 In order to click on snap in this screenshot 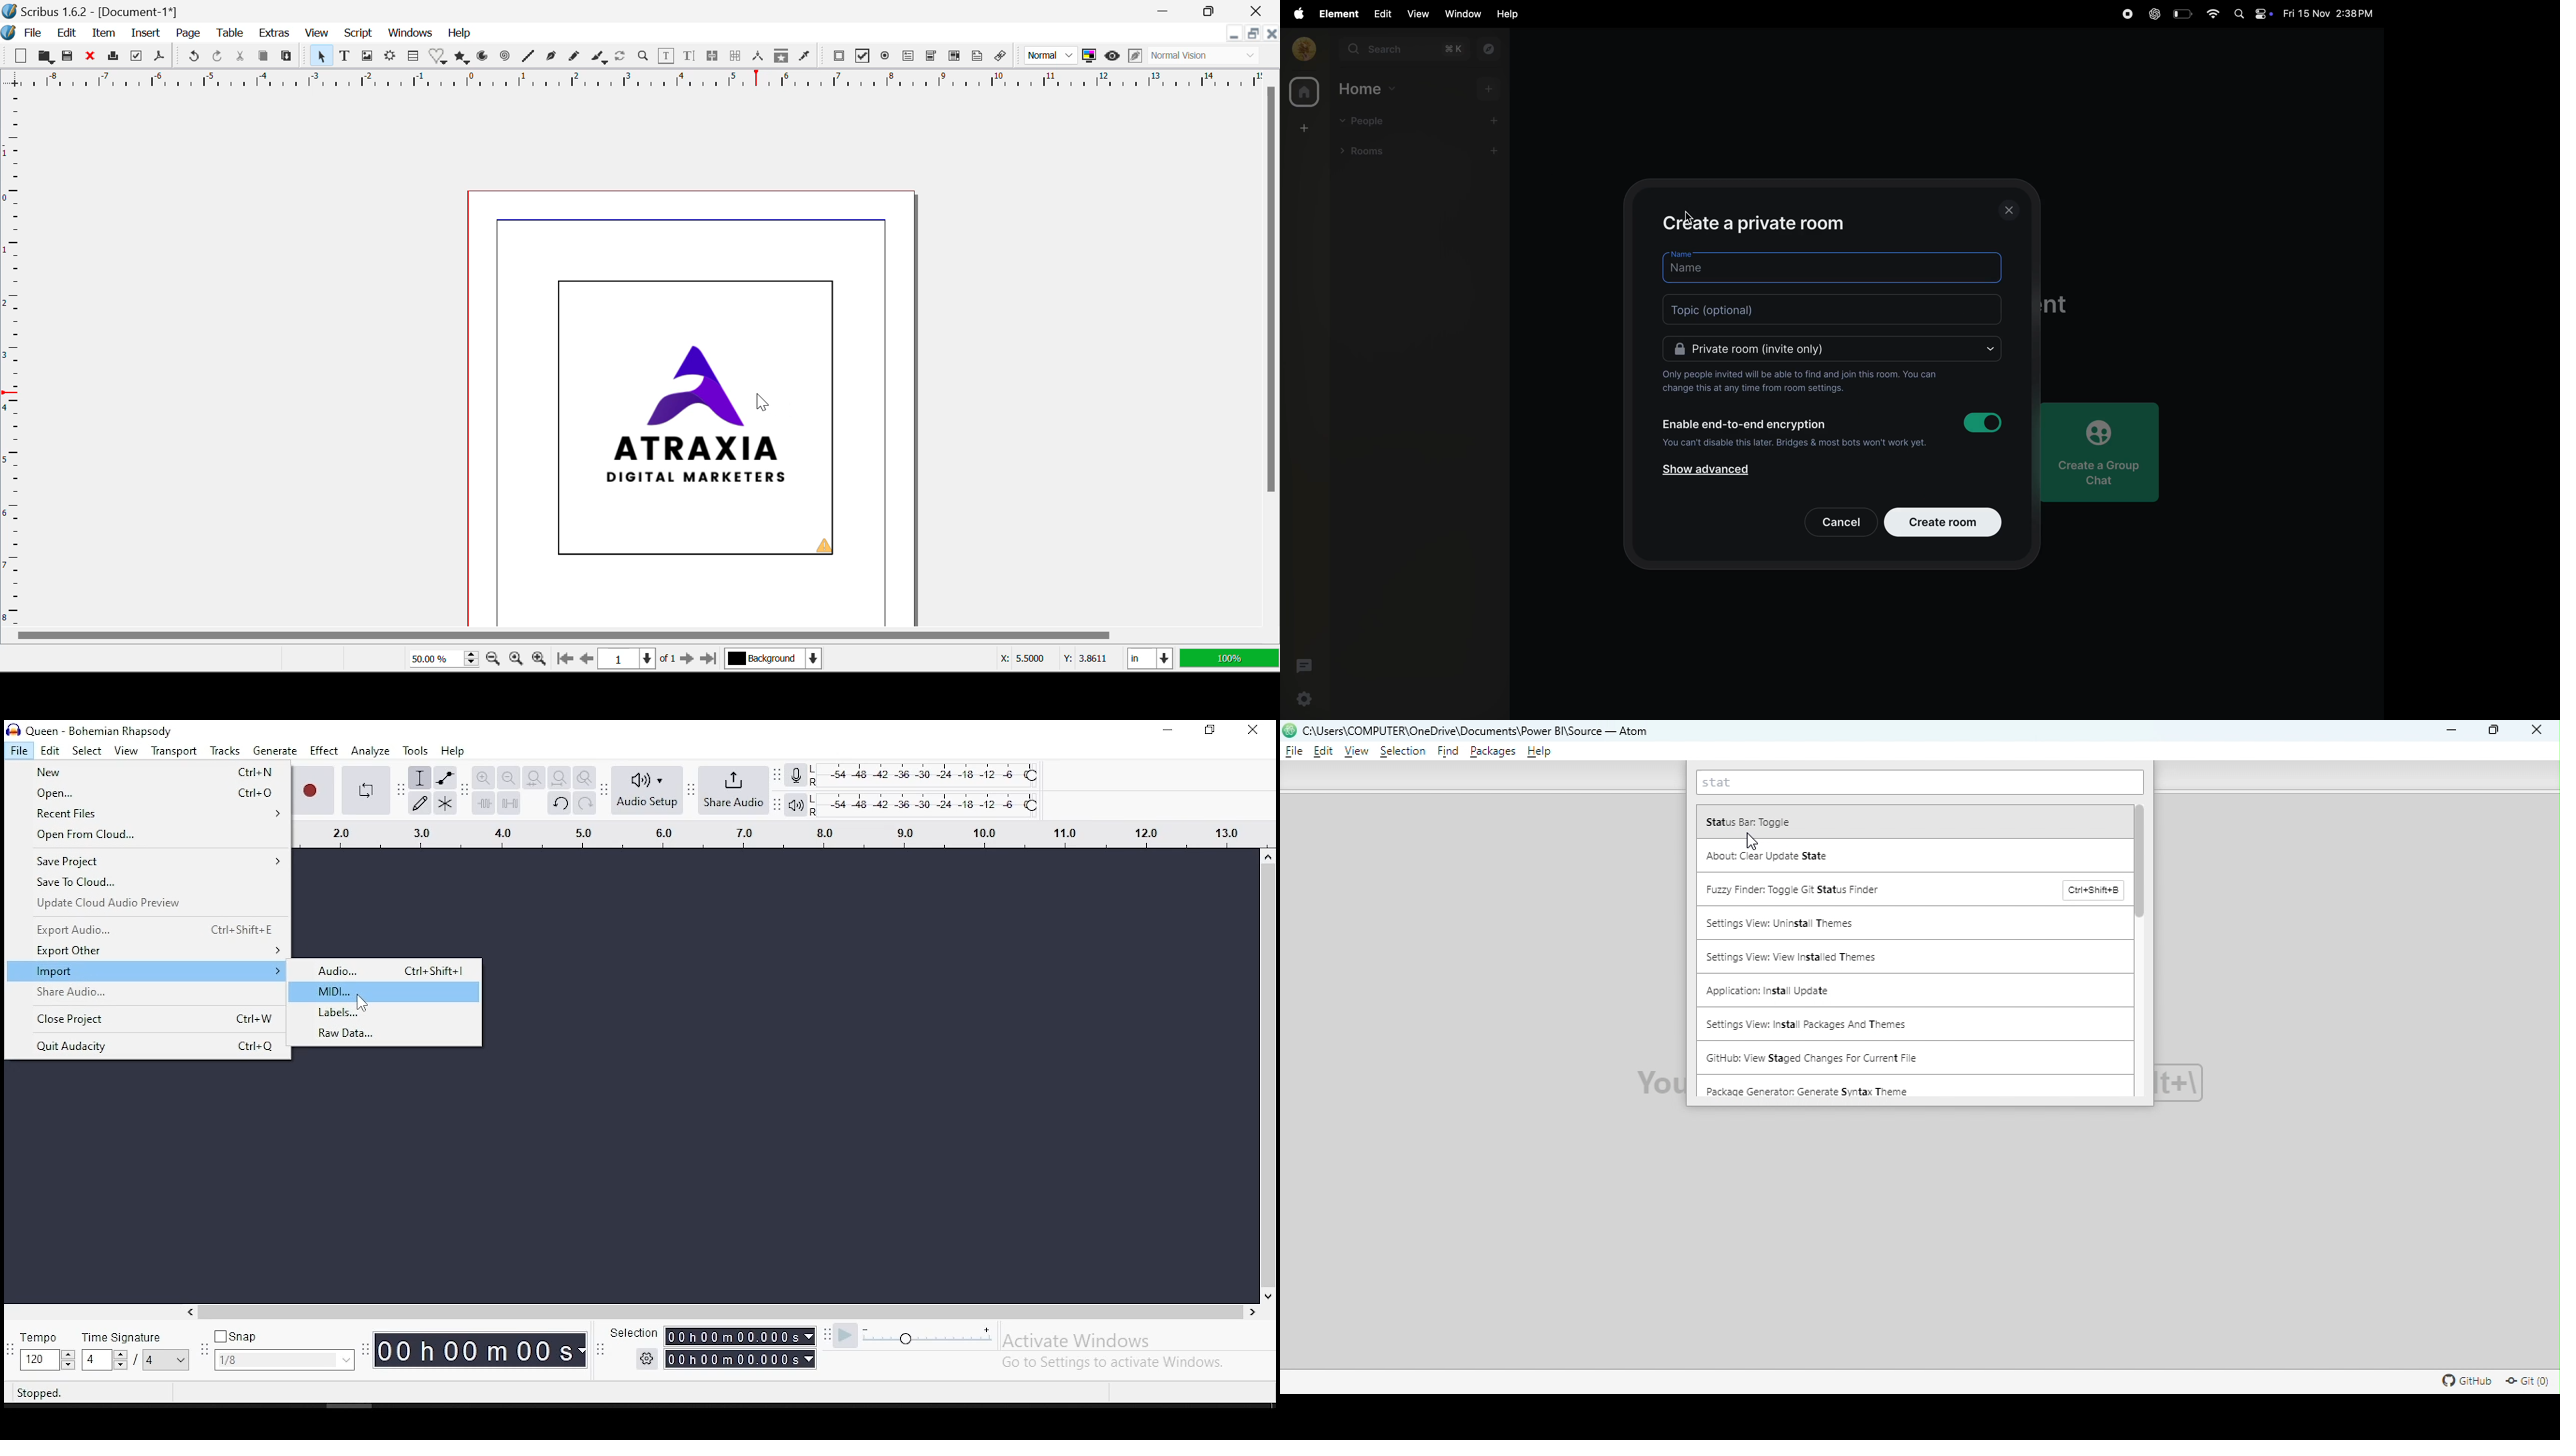, I will do `click(285, 1351)`.